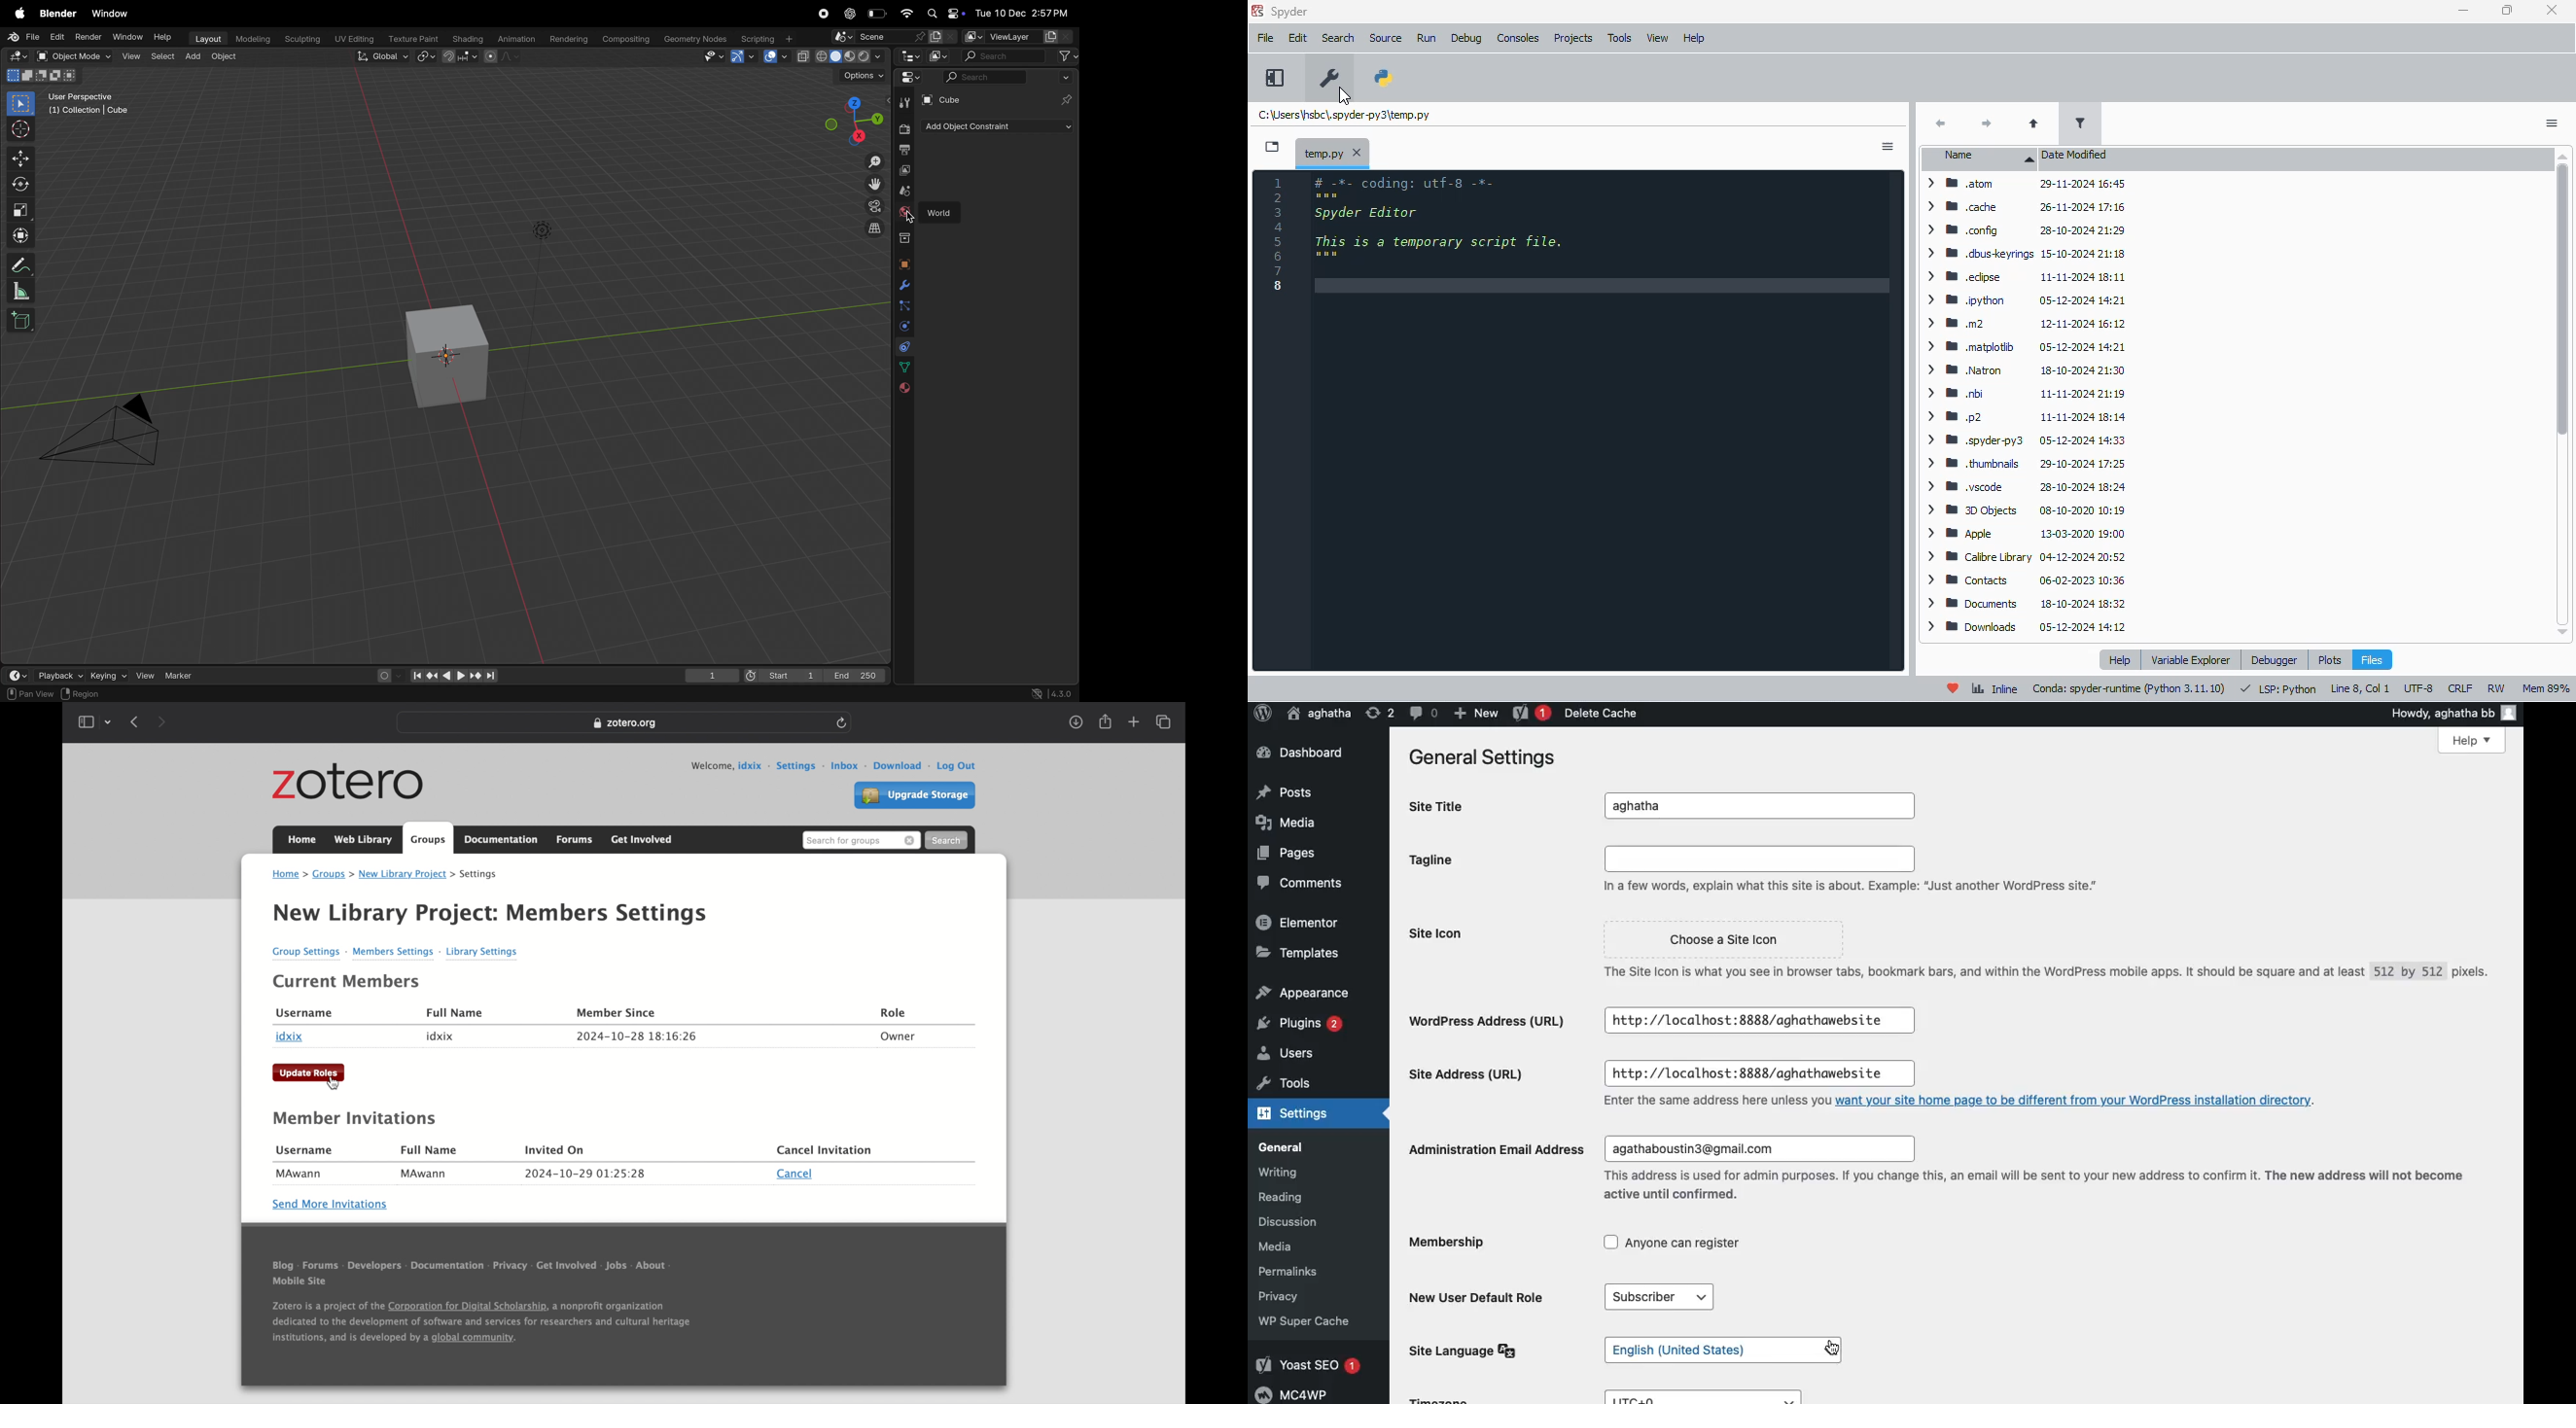  What do you see at coordinates (2498, 688) in the screenshot?
I see `RW` at bounding box center [2498, 688].